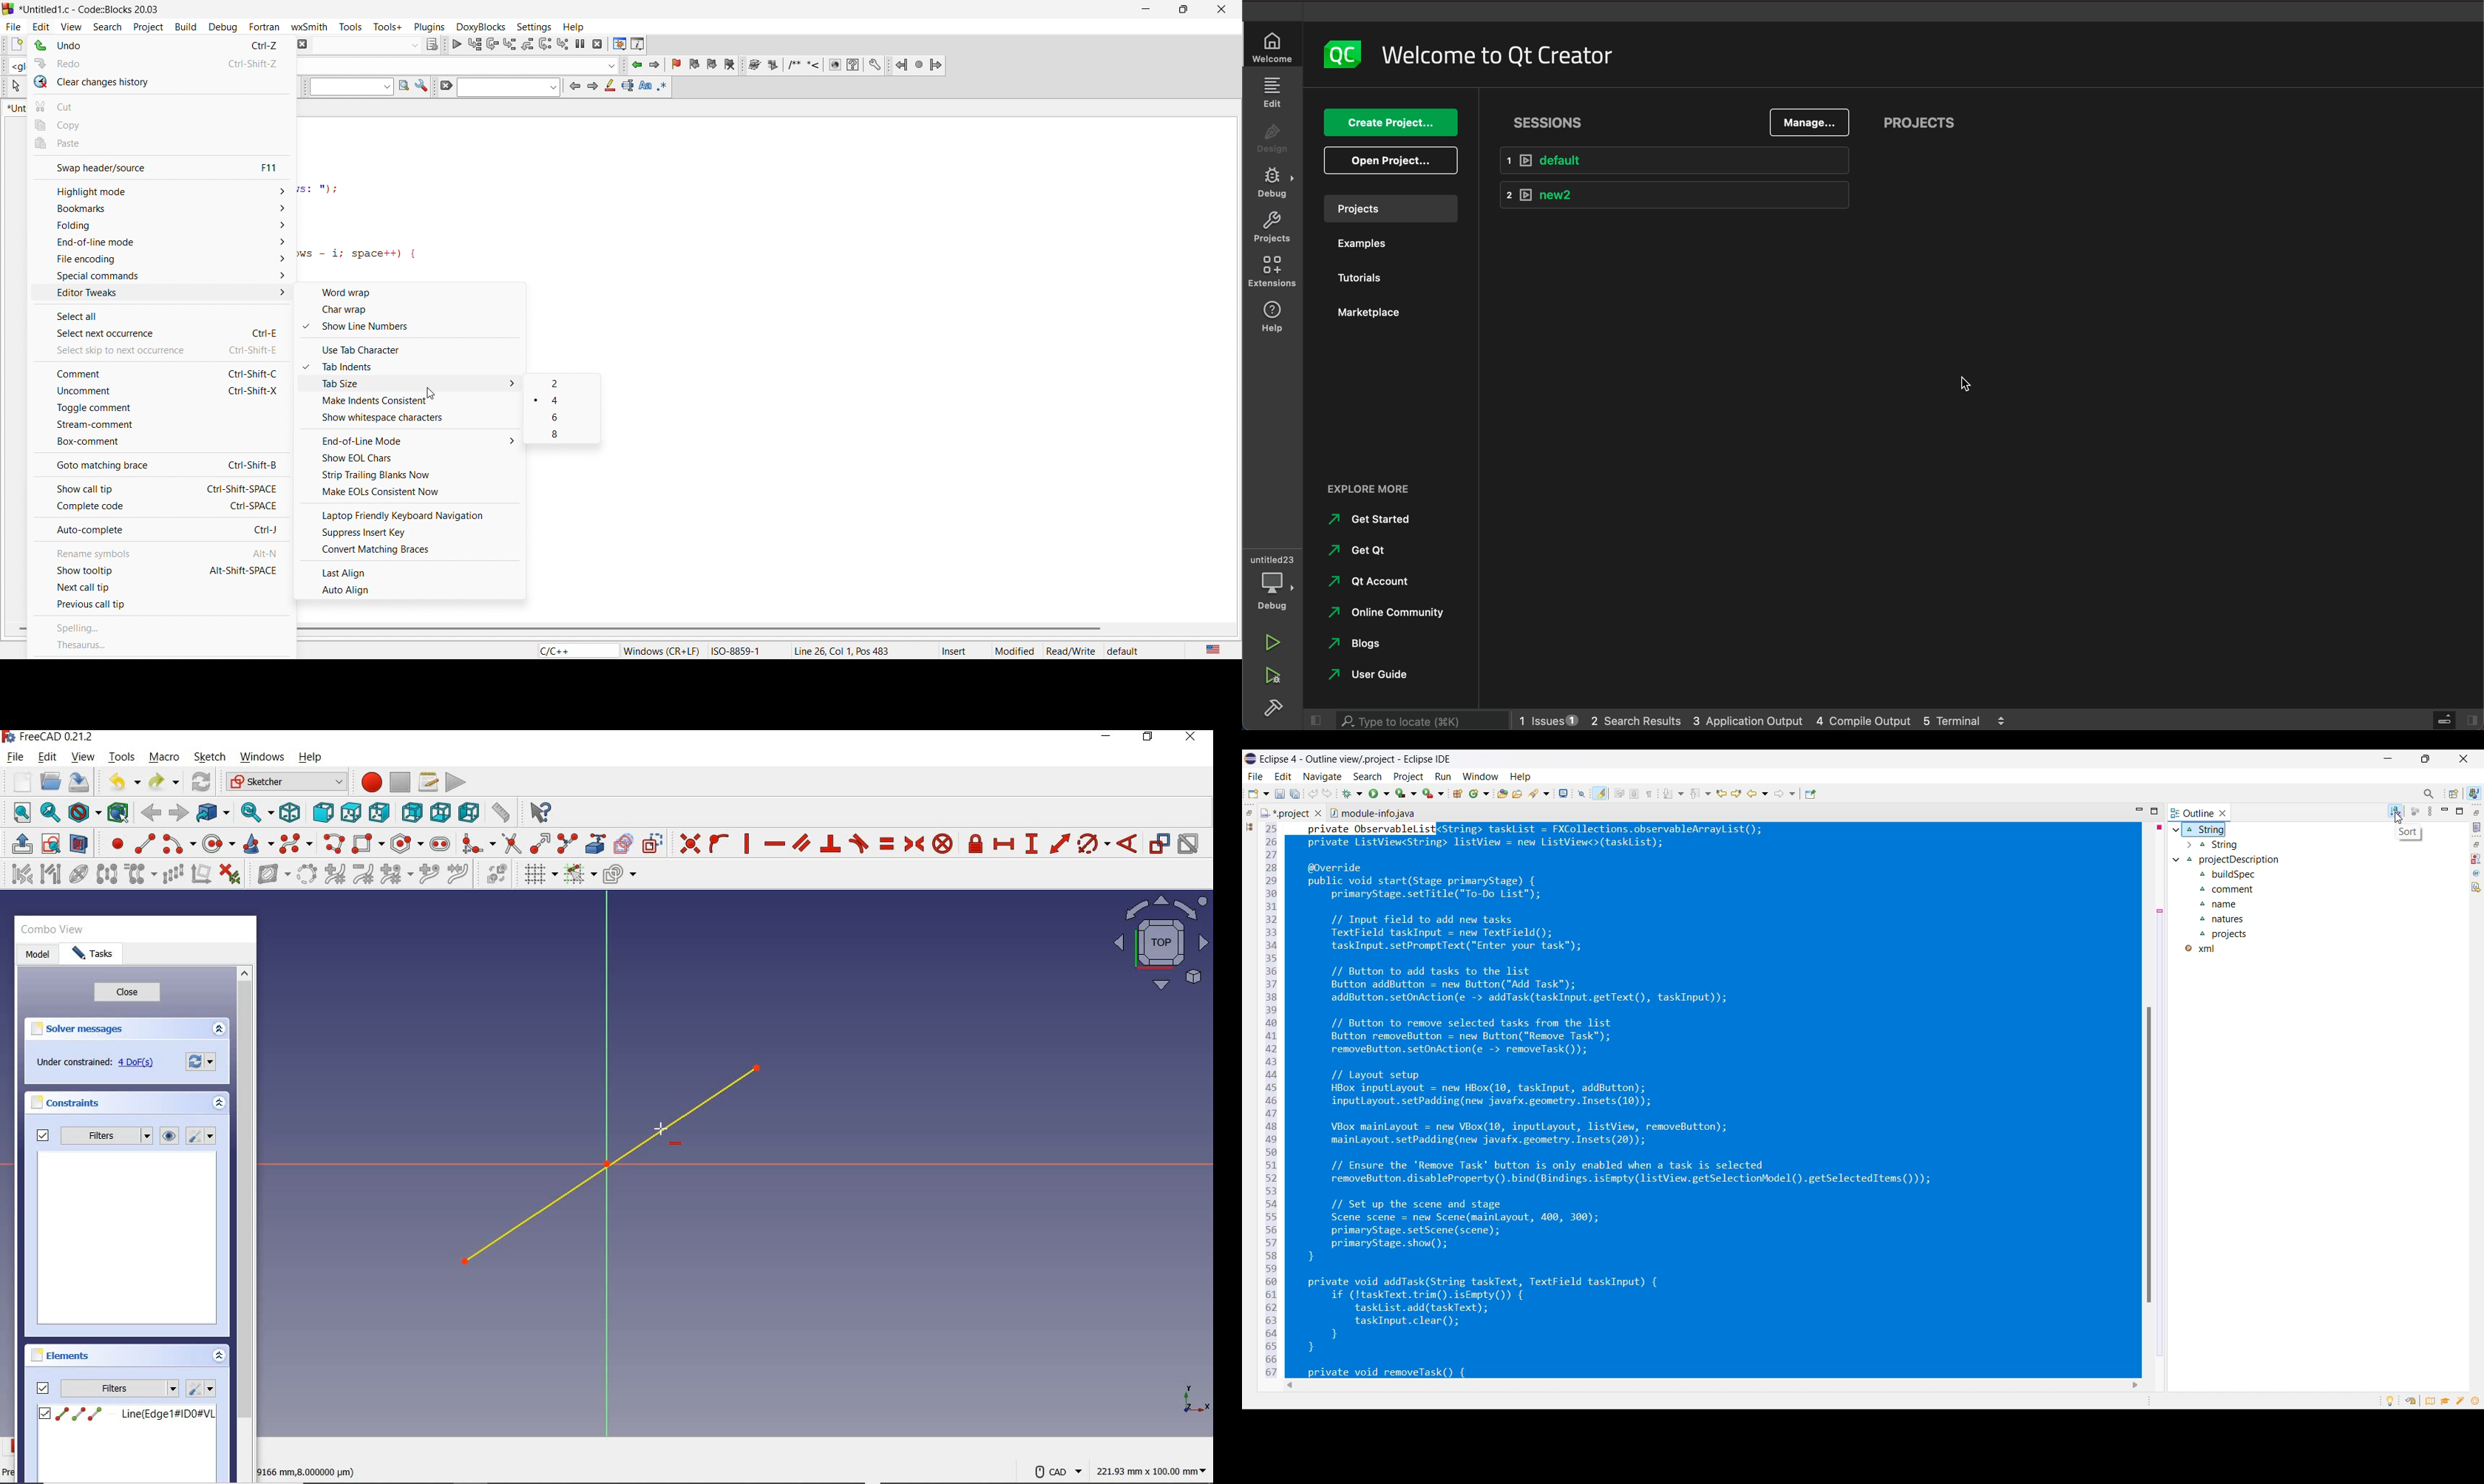  What do you see at coordinates (333, 844) in the screenshot?
I see `CREATE POLYLINE` at bounding box center [333, 844].